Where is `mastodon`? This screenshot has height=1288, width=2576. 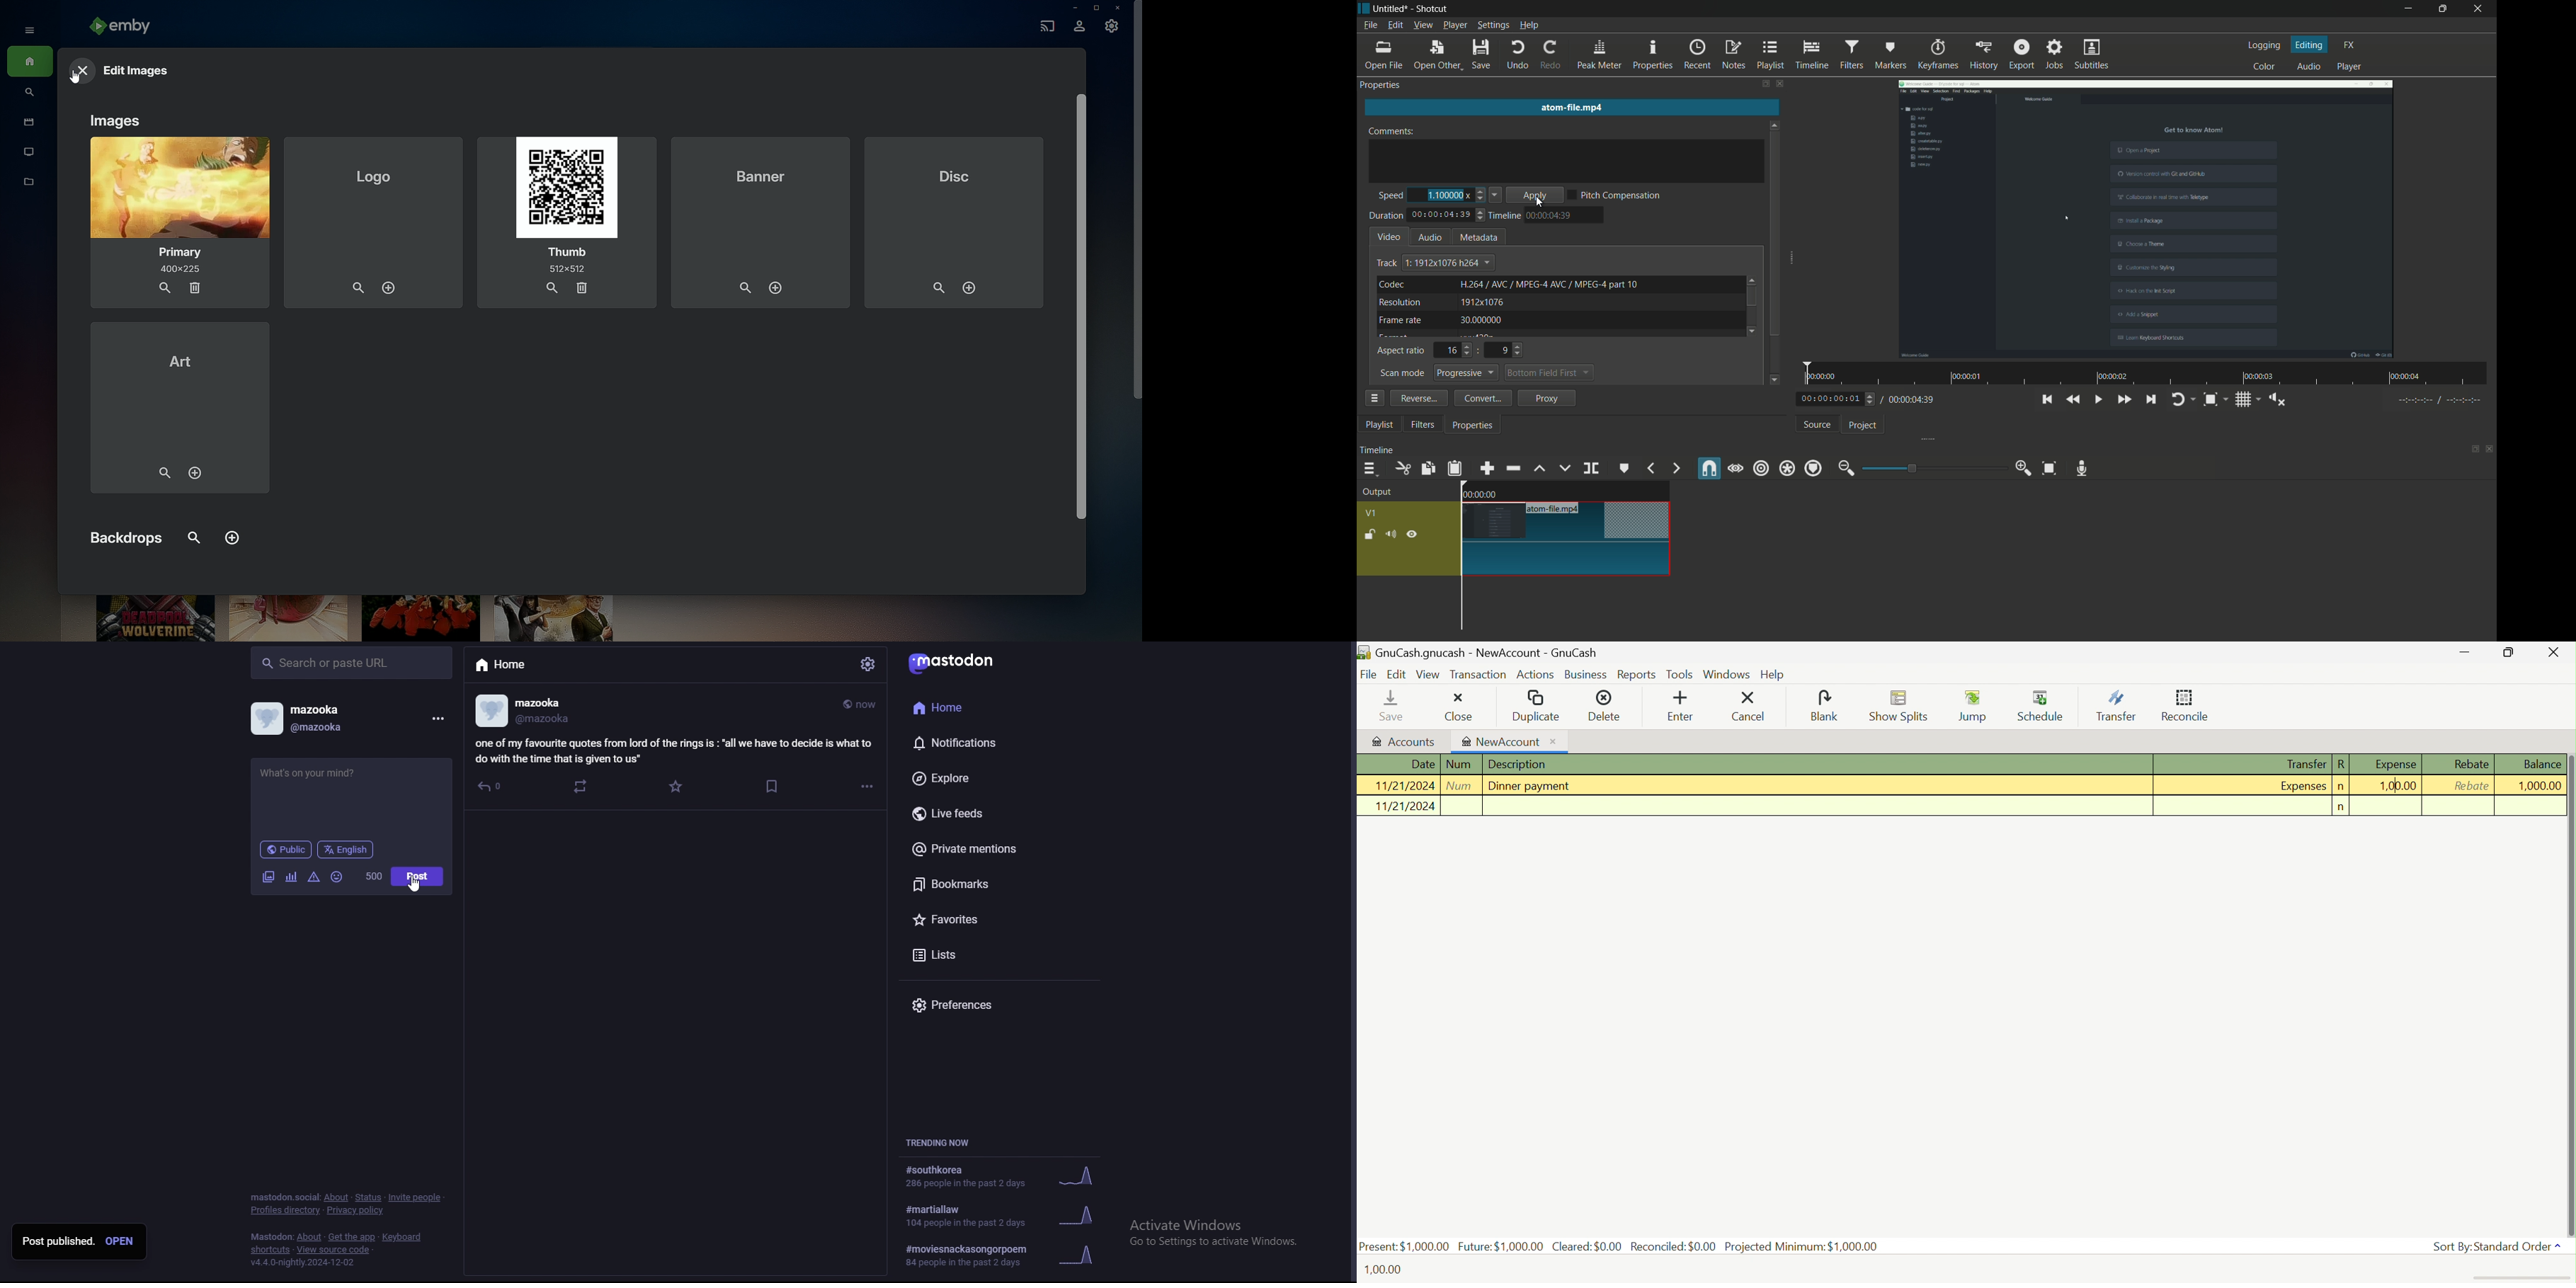 mastodon is located at coordinates (962, 663).